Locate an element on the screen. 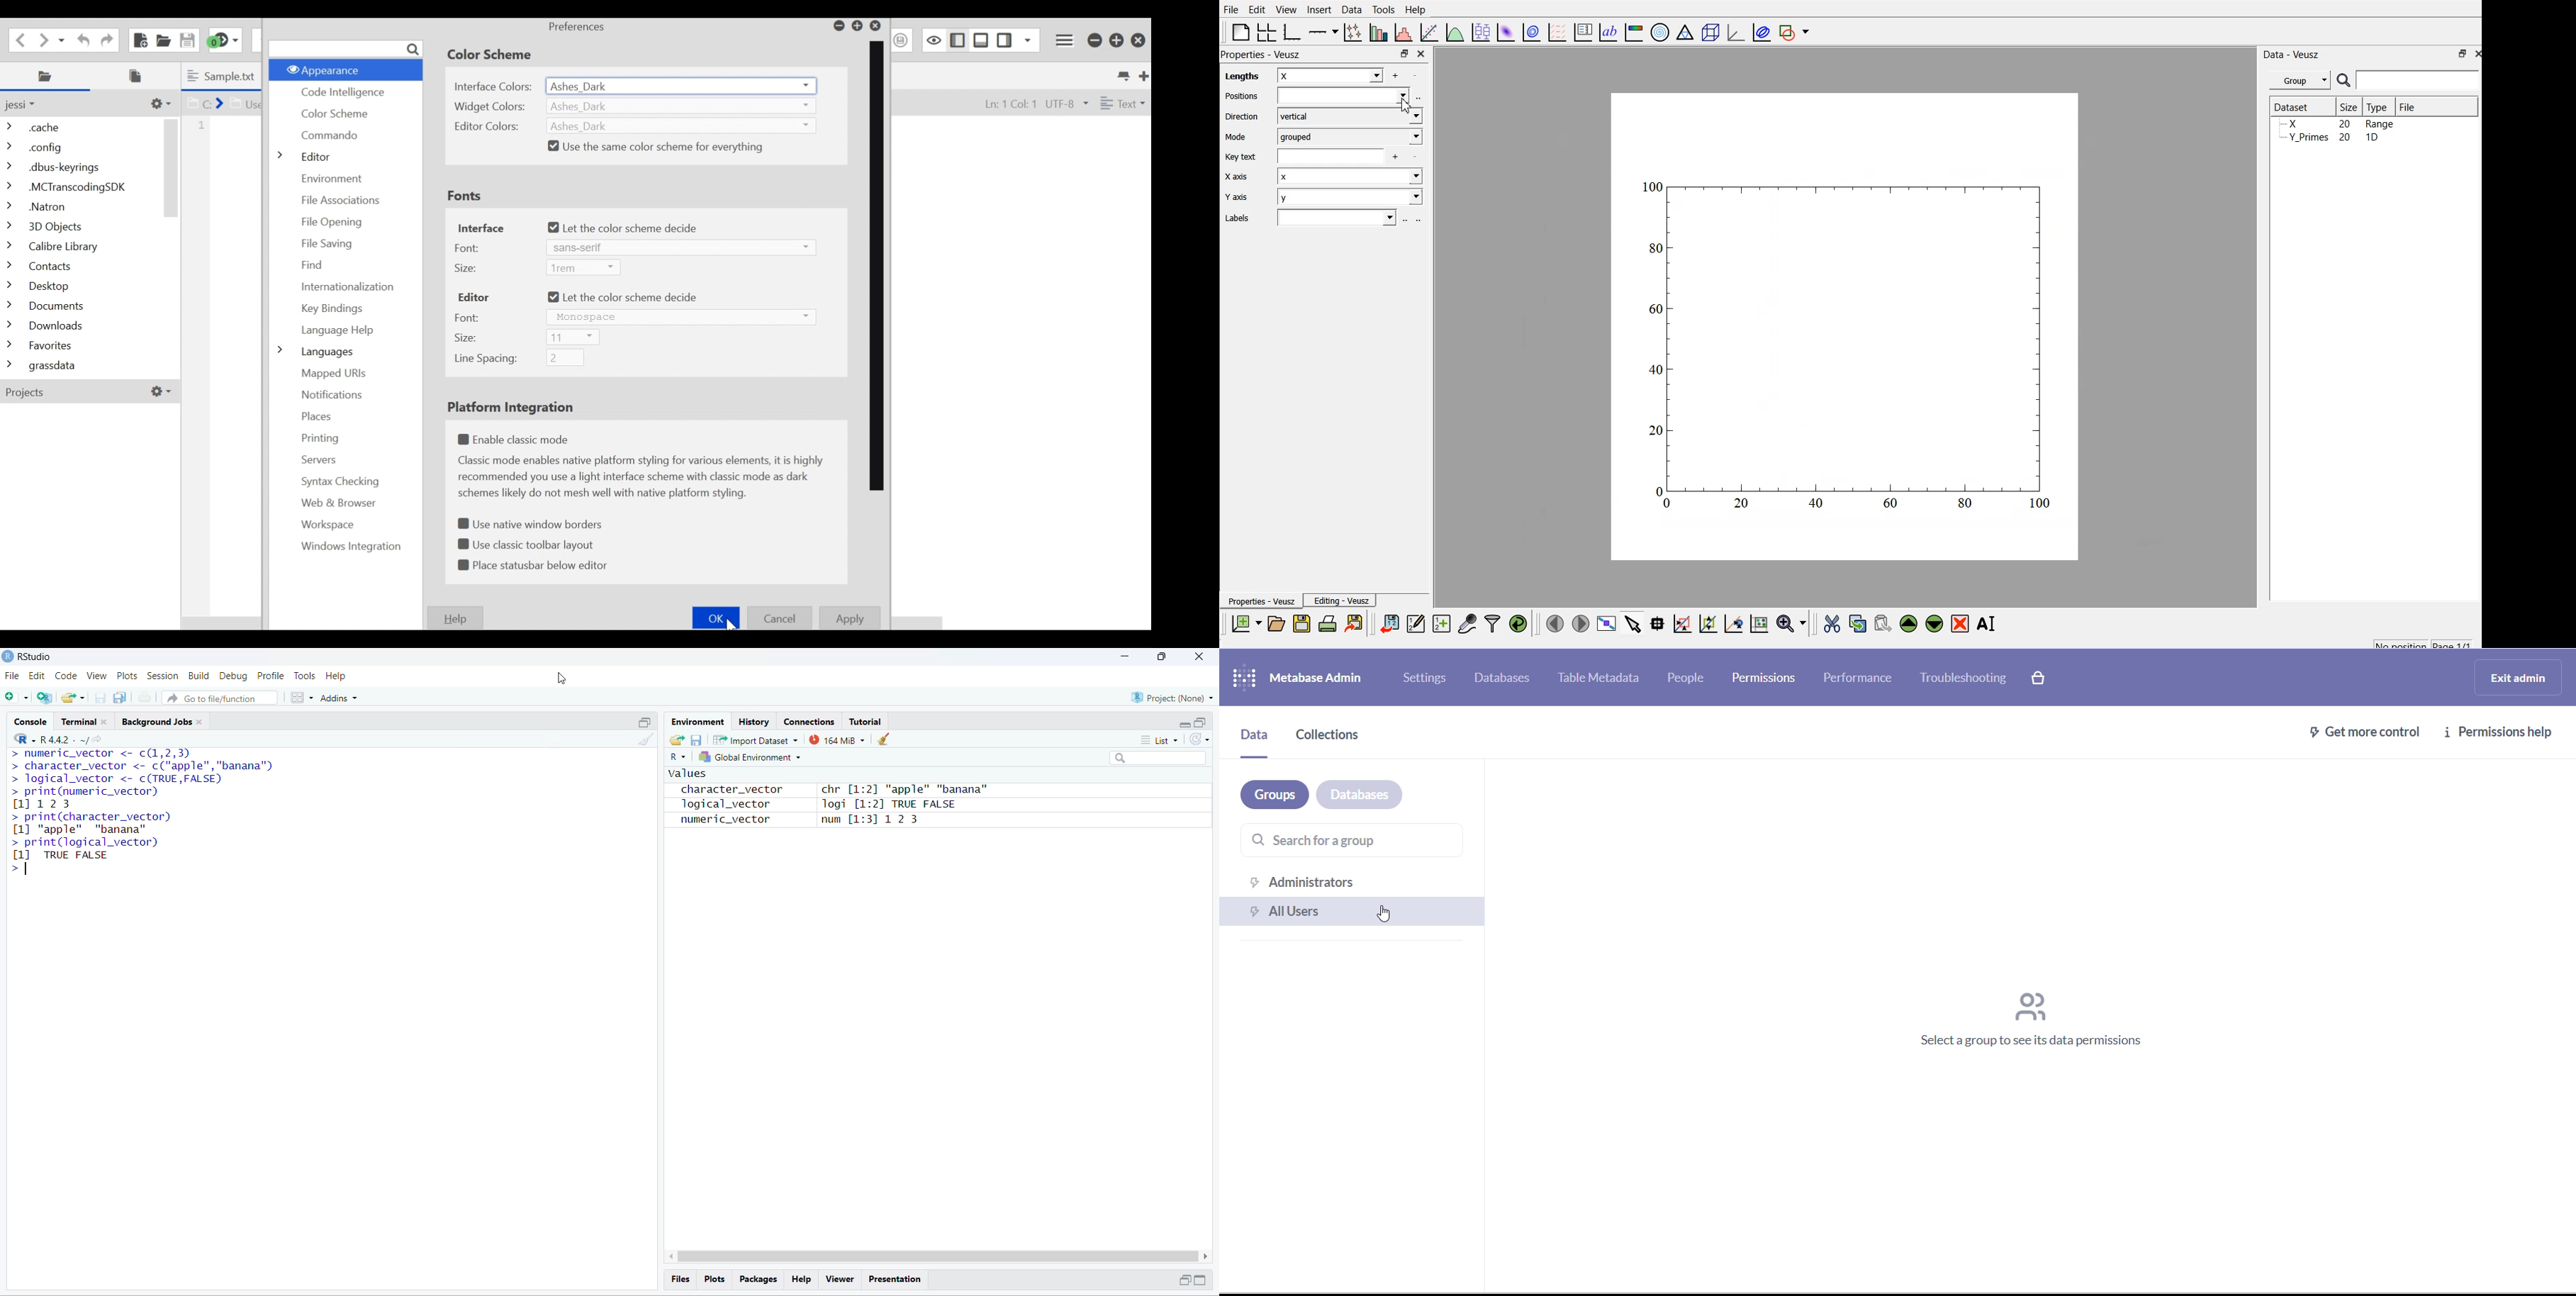 The width and height of the screenshot is (2576, 1316). add shape to plot is located at coordinates (1798, 30).